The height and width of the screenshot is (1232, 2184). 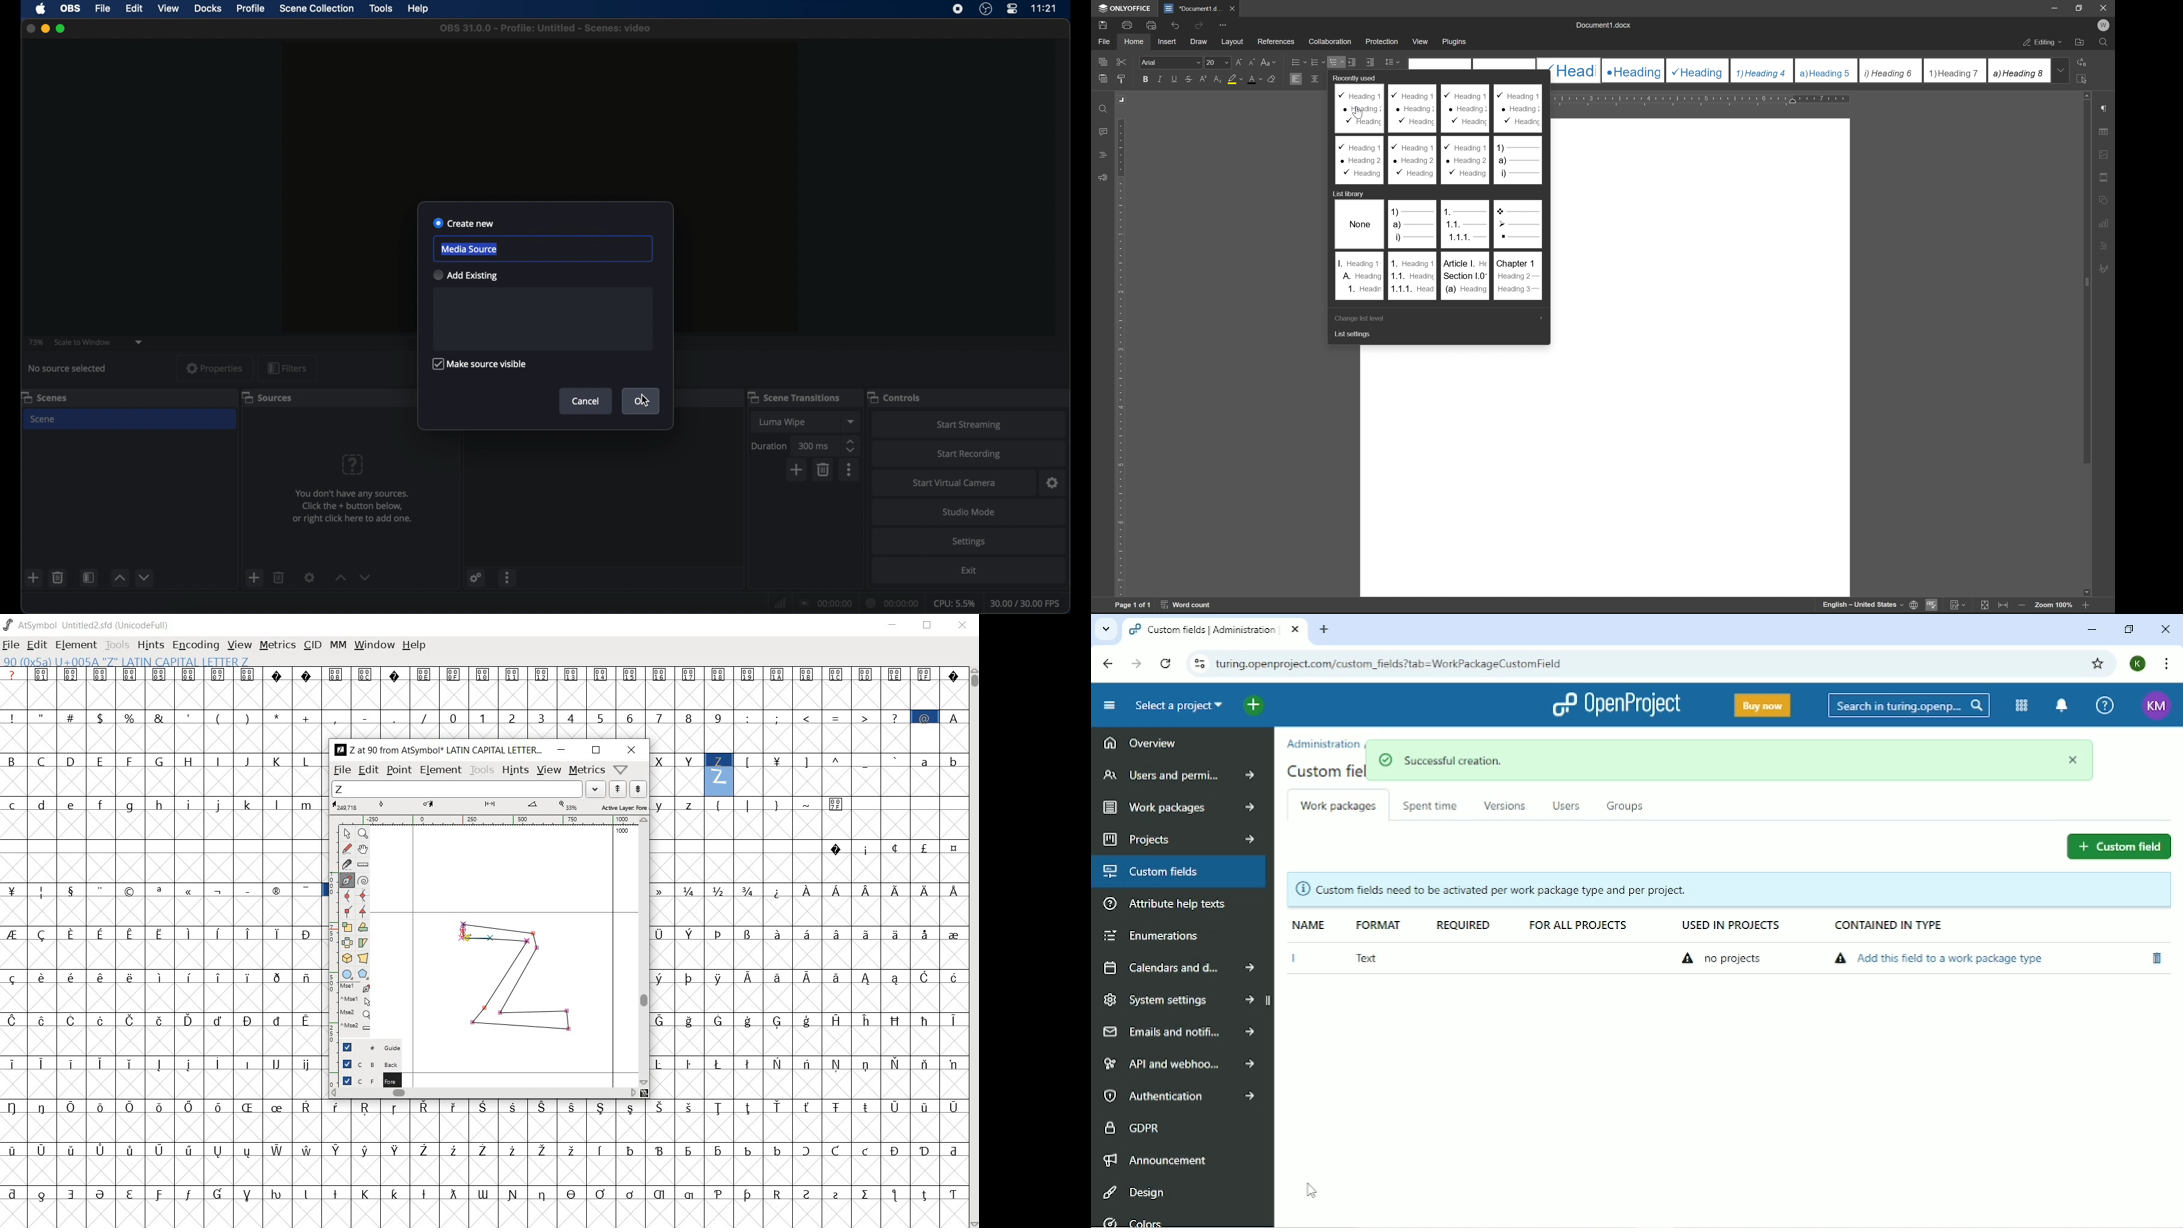 What do you see at coordinates (72, 8) in the screenshot?
I see `obs` at bounding box center [72, 8].